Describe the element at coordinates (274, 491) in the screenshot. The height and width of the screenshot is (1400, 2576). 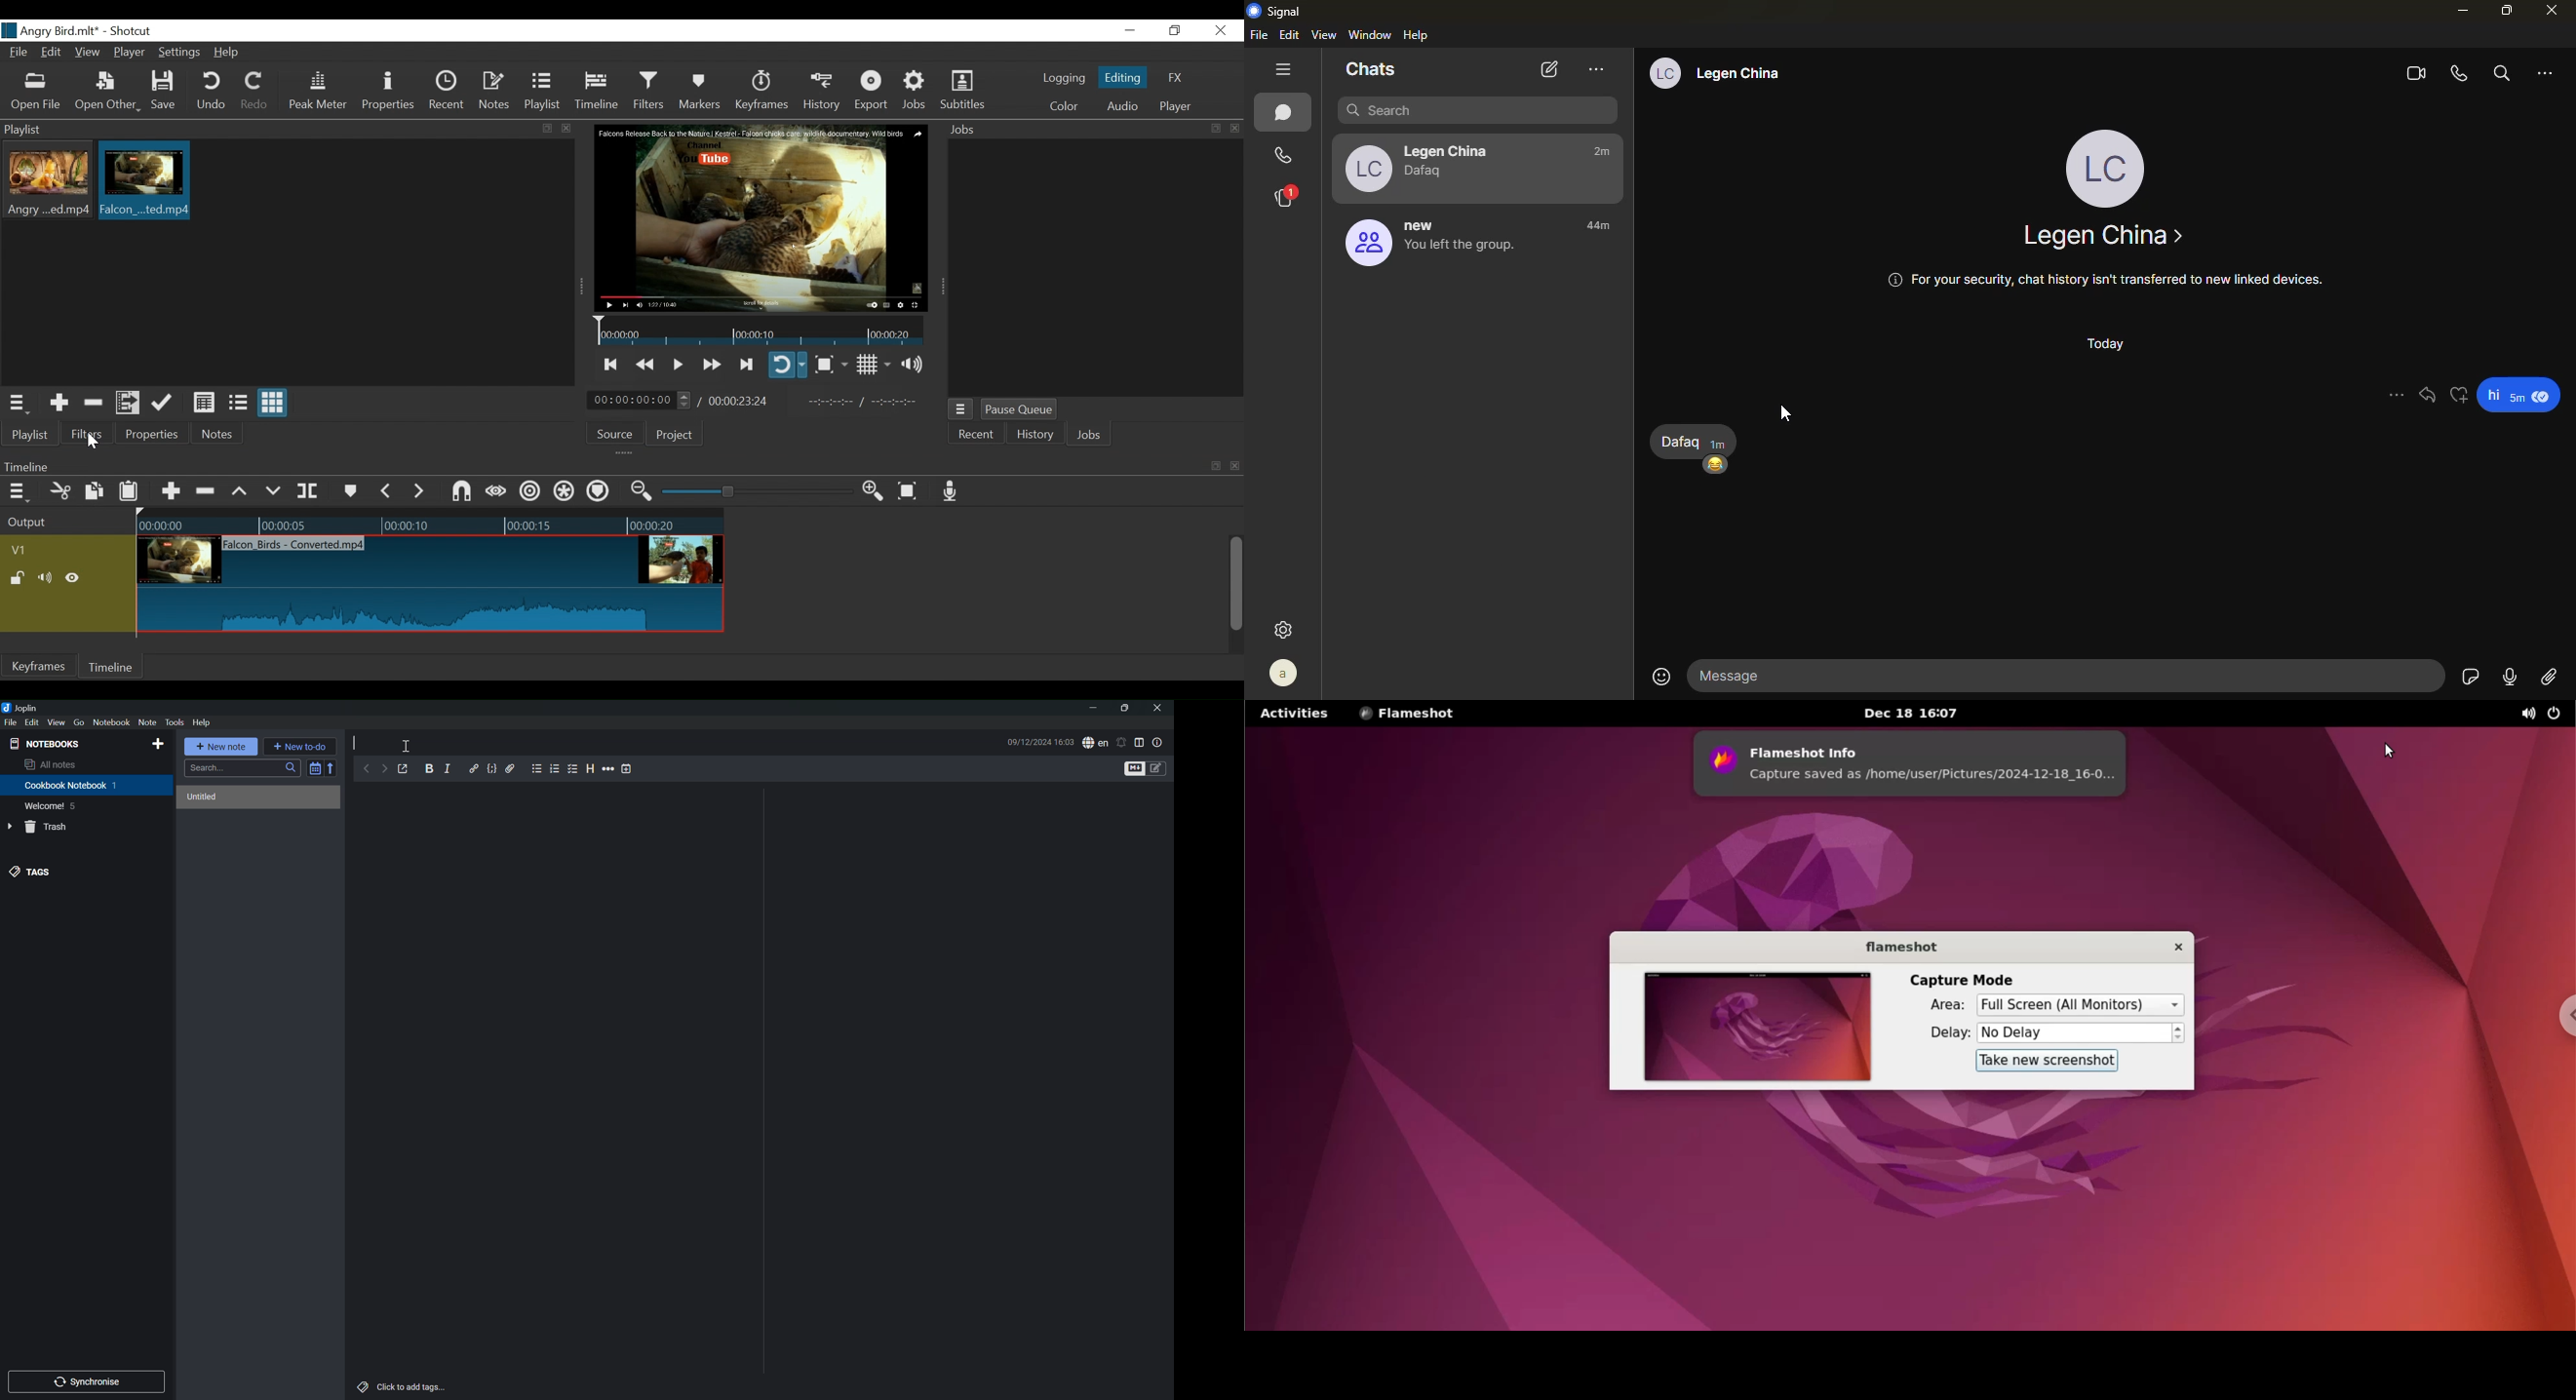
I see `Overwrite` at that location.